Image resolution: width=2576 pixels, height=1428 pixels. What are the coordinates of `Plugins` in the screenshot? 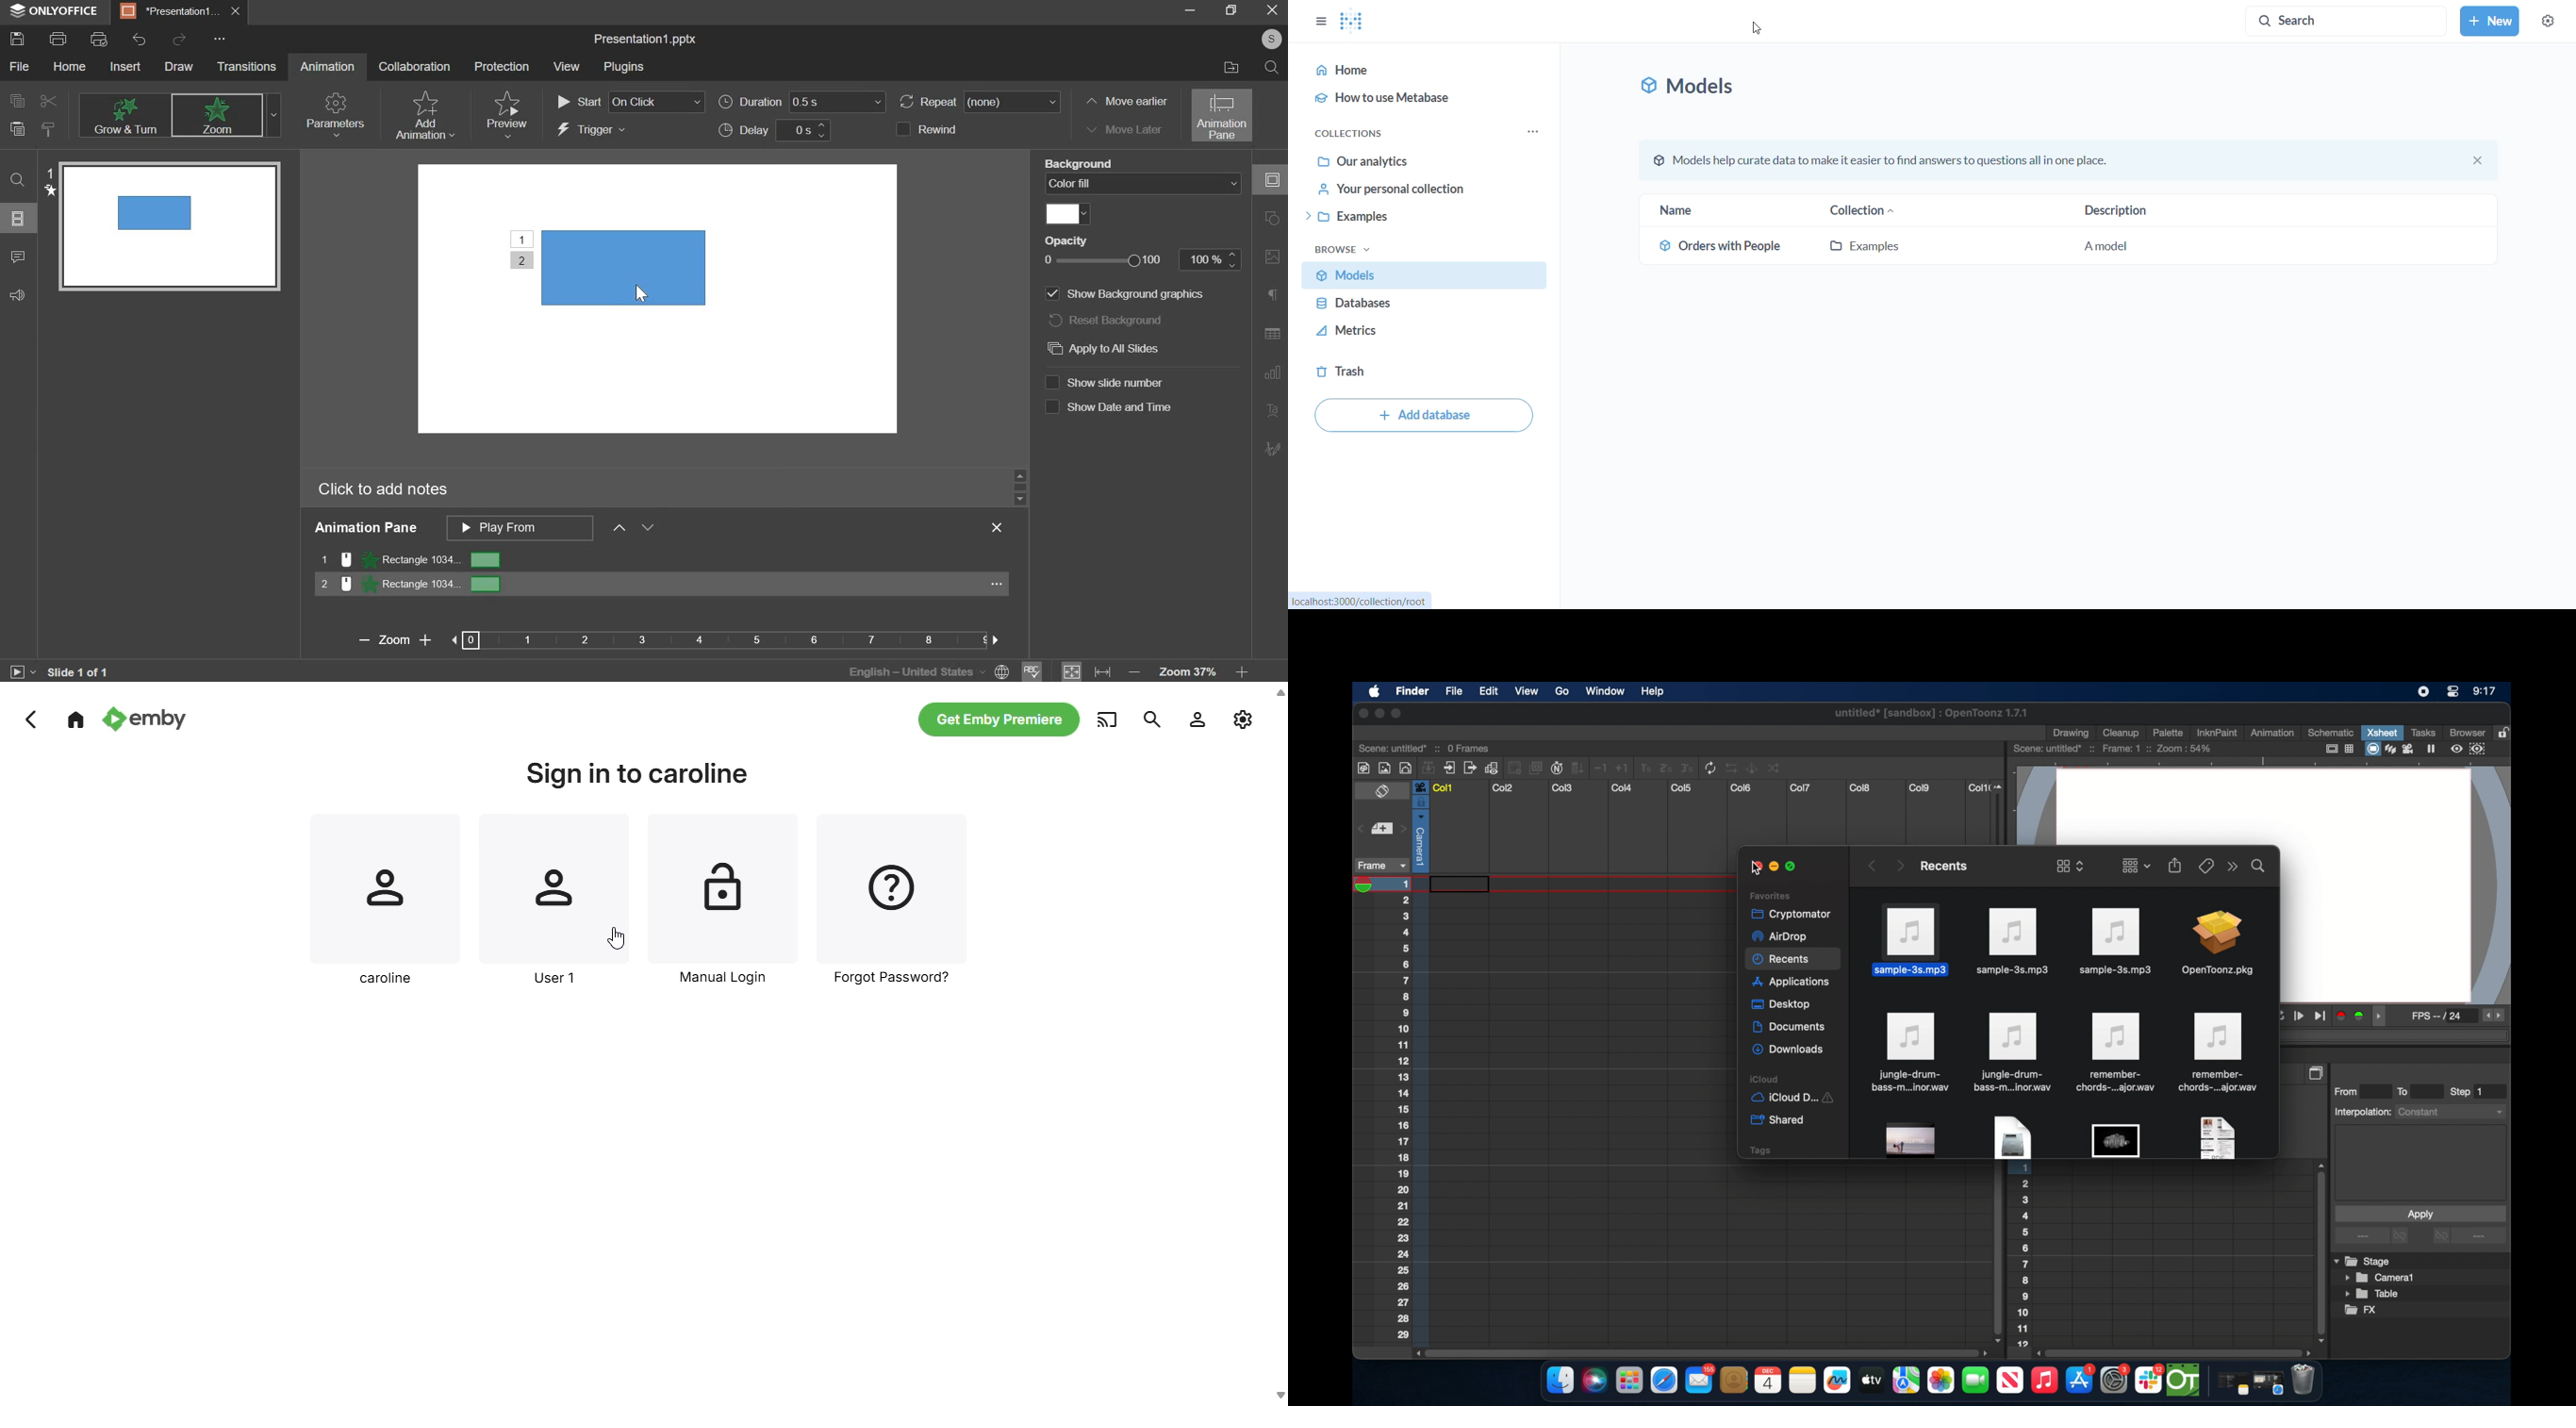 It's located at (630, 67).